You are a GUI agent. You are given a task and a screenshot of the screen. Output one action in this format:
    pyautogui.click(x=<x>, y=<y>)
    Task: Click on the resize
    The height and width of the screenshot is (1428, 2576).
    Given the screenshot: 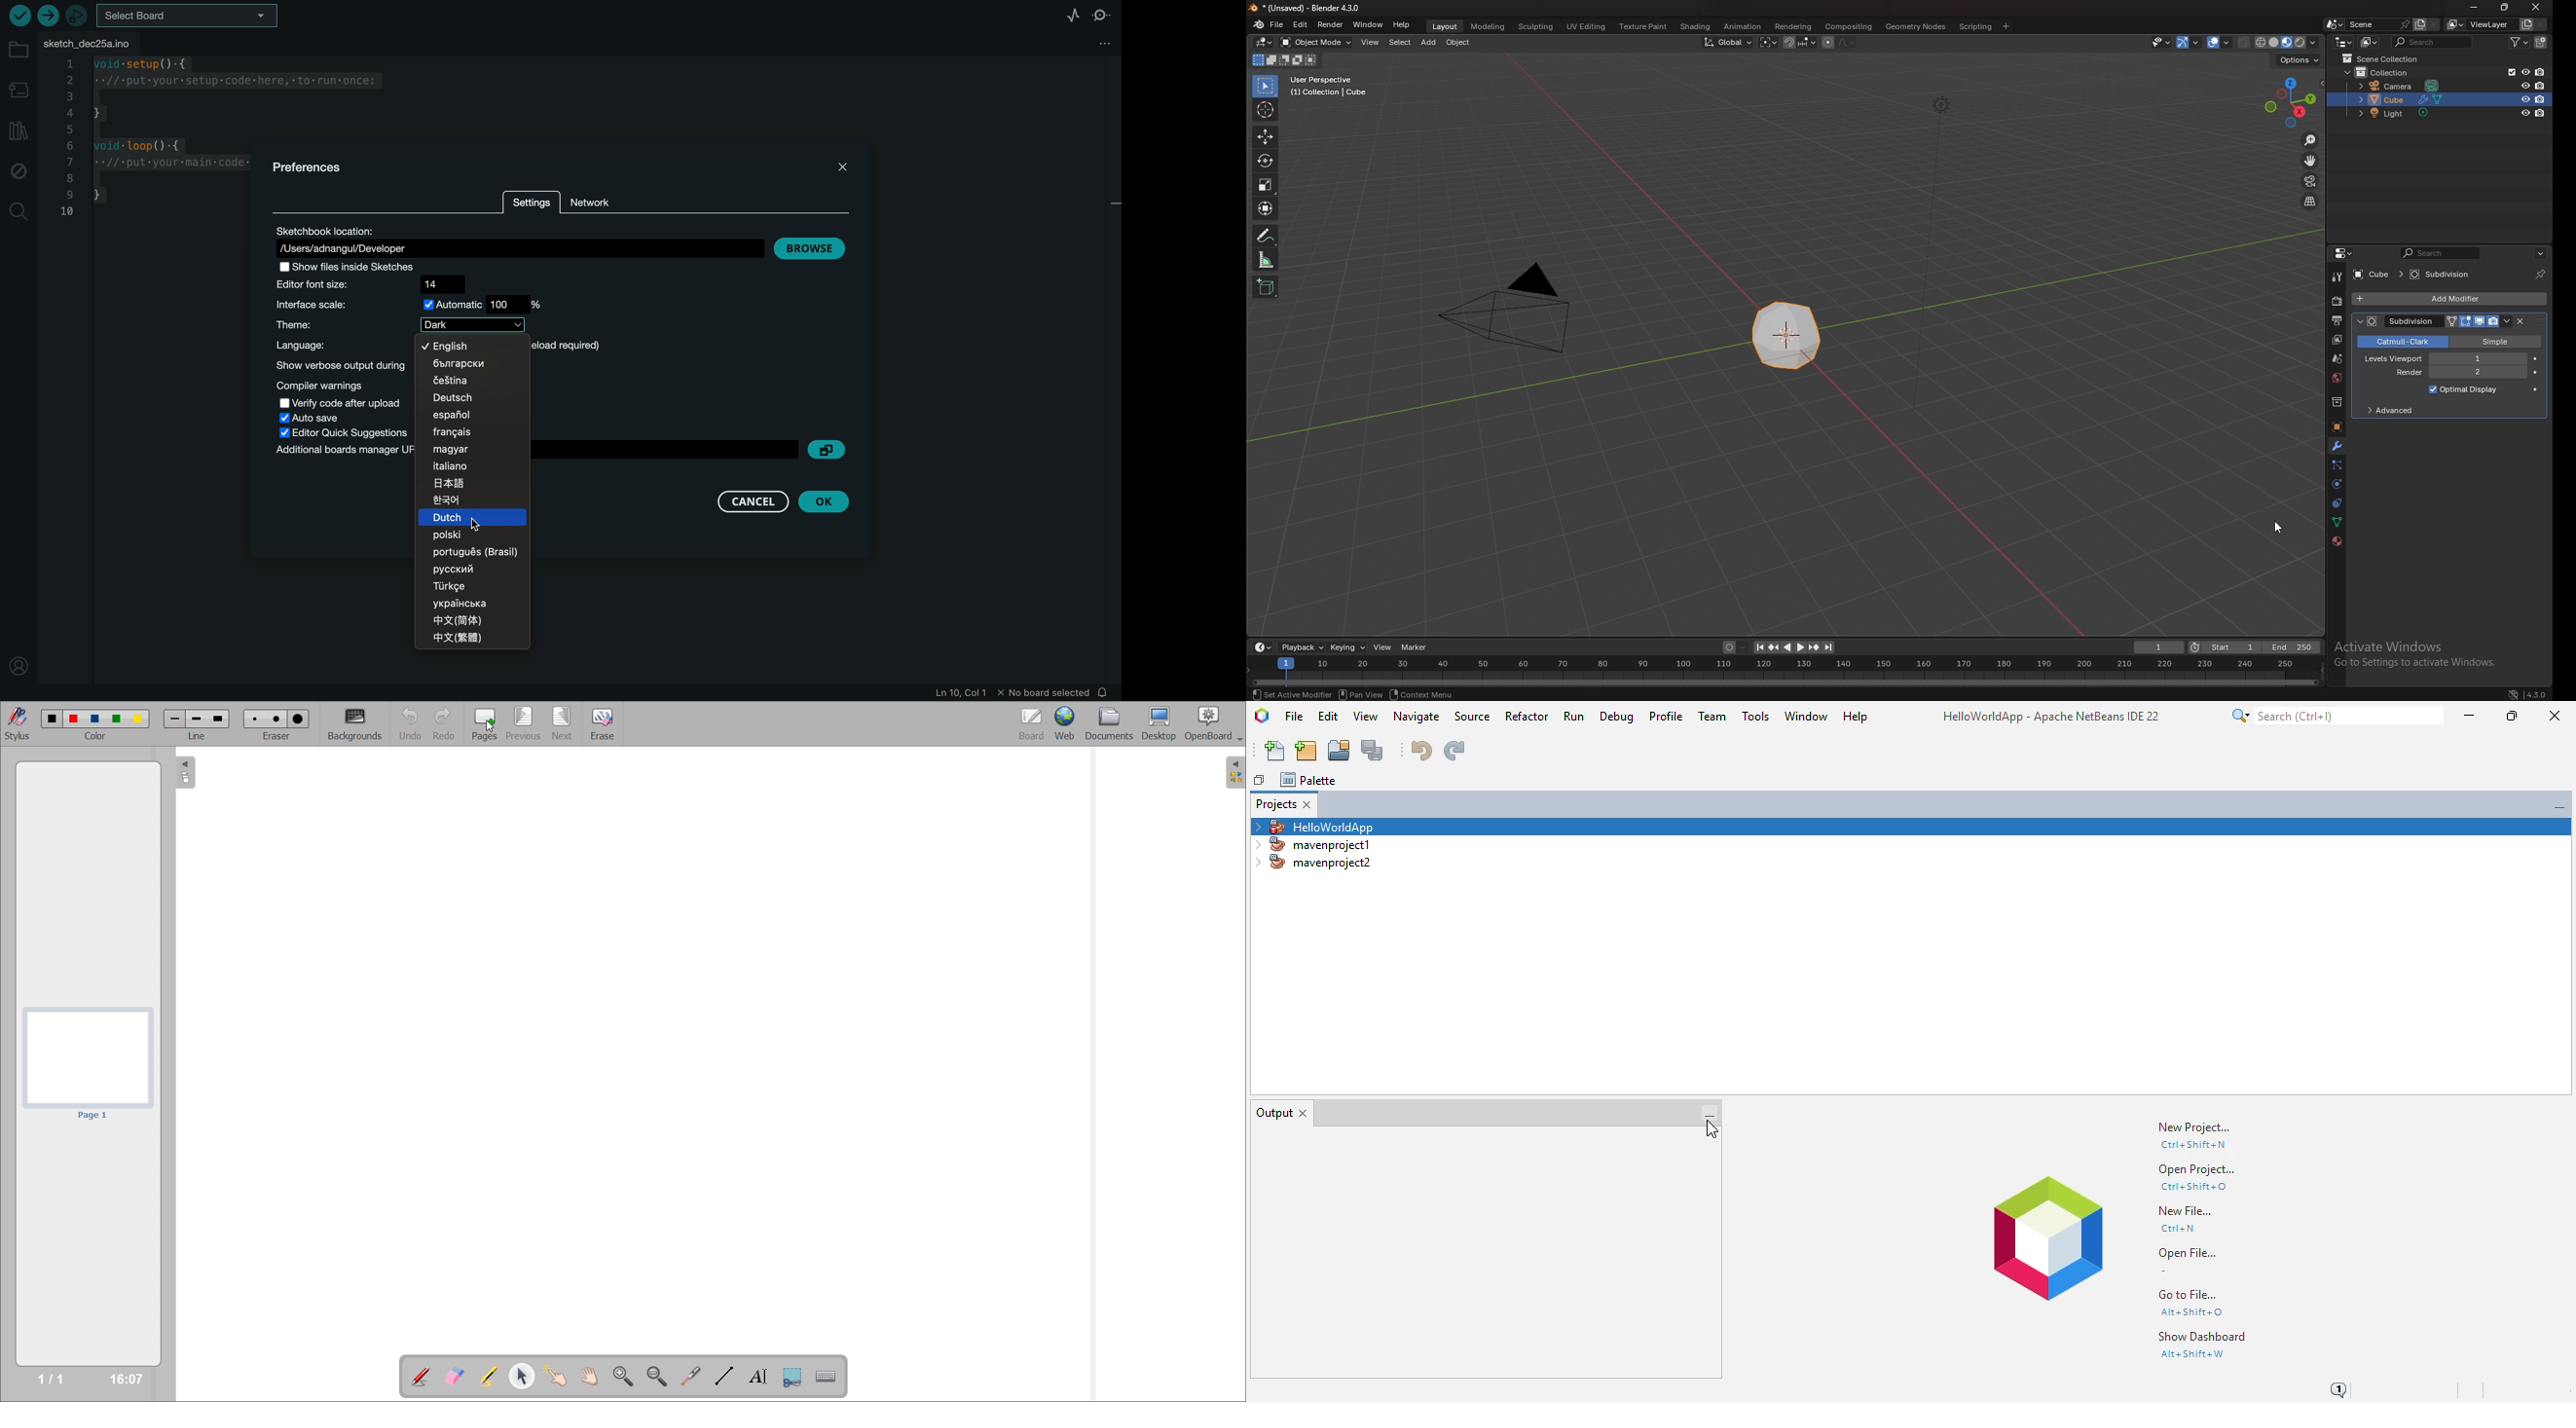 What is the action you would take?
    pyautogui.click(x=2504, y=7)
    